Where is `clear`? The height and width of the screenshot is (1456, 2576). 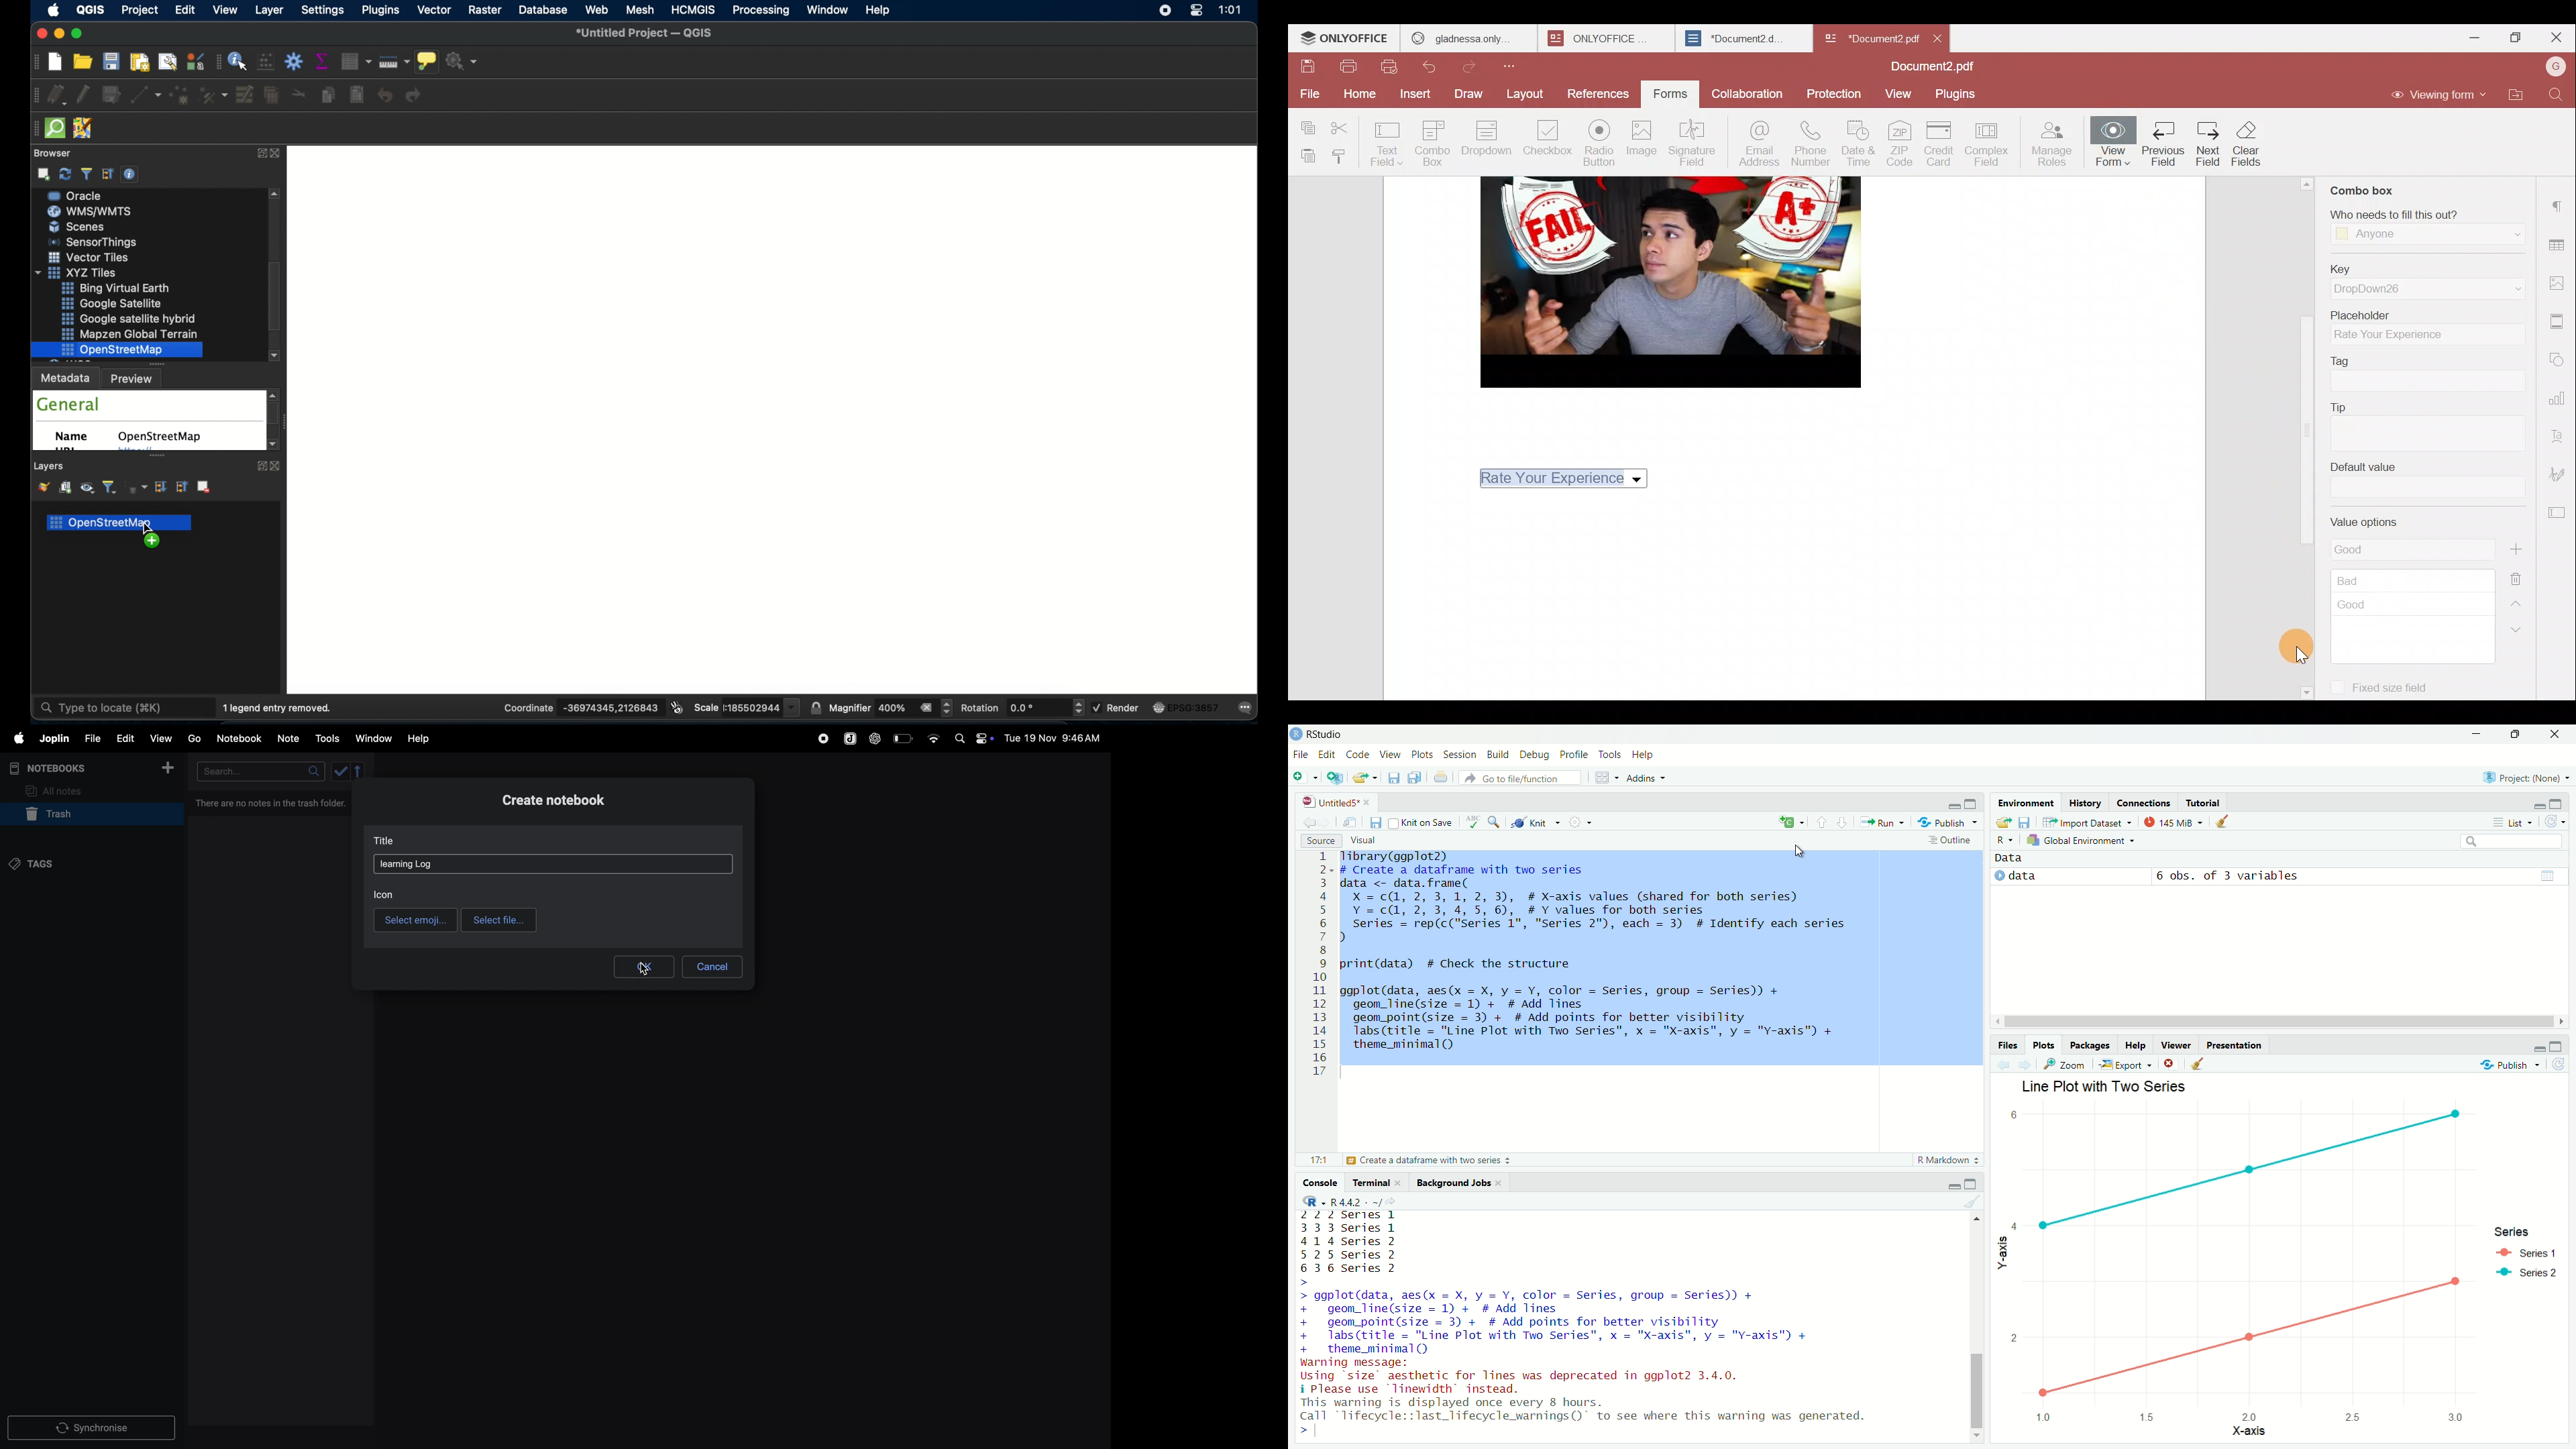
clear is located at coordinates (2168, 1063).